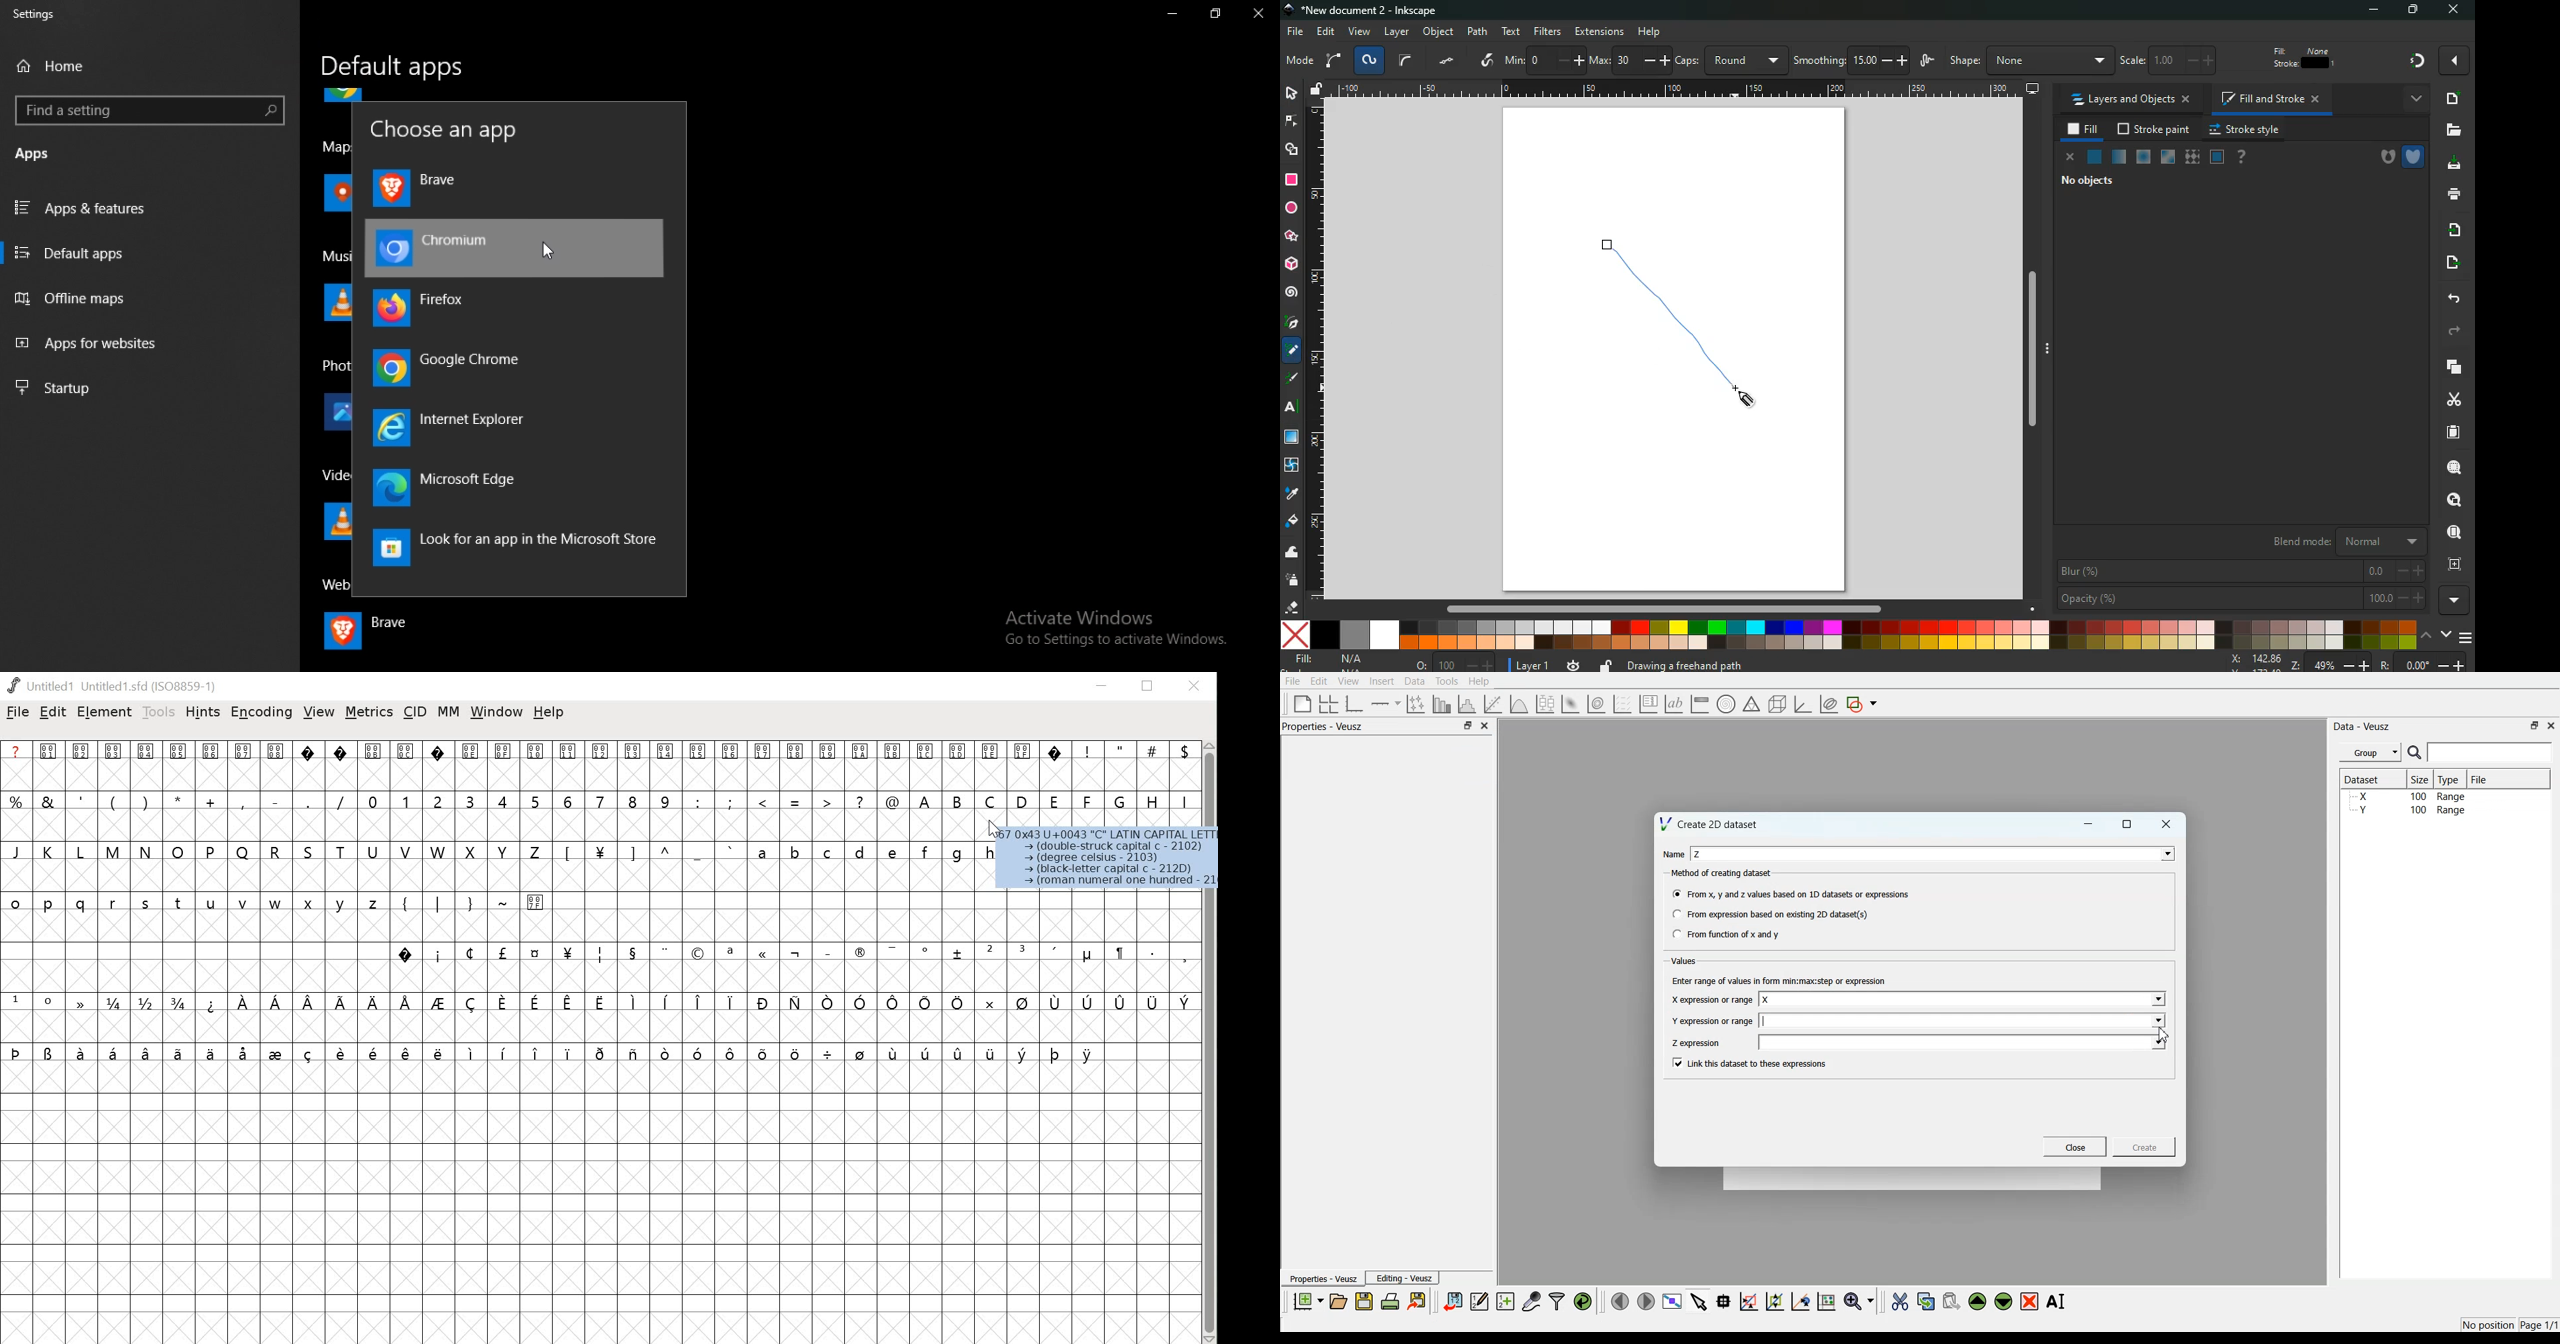 This screenshot has height=1344, width=2576. What do you see at coordinates (1535, 664) in the screenshot?
I see `layer 1` at bounding box center [1535, 664].